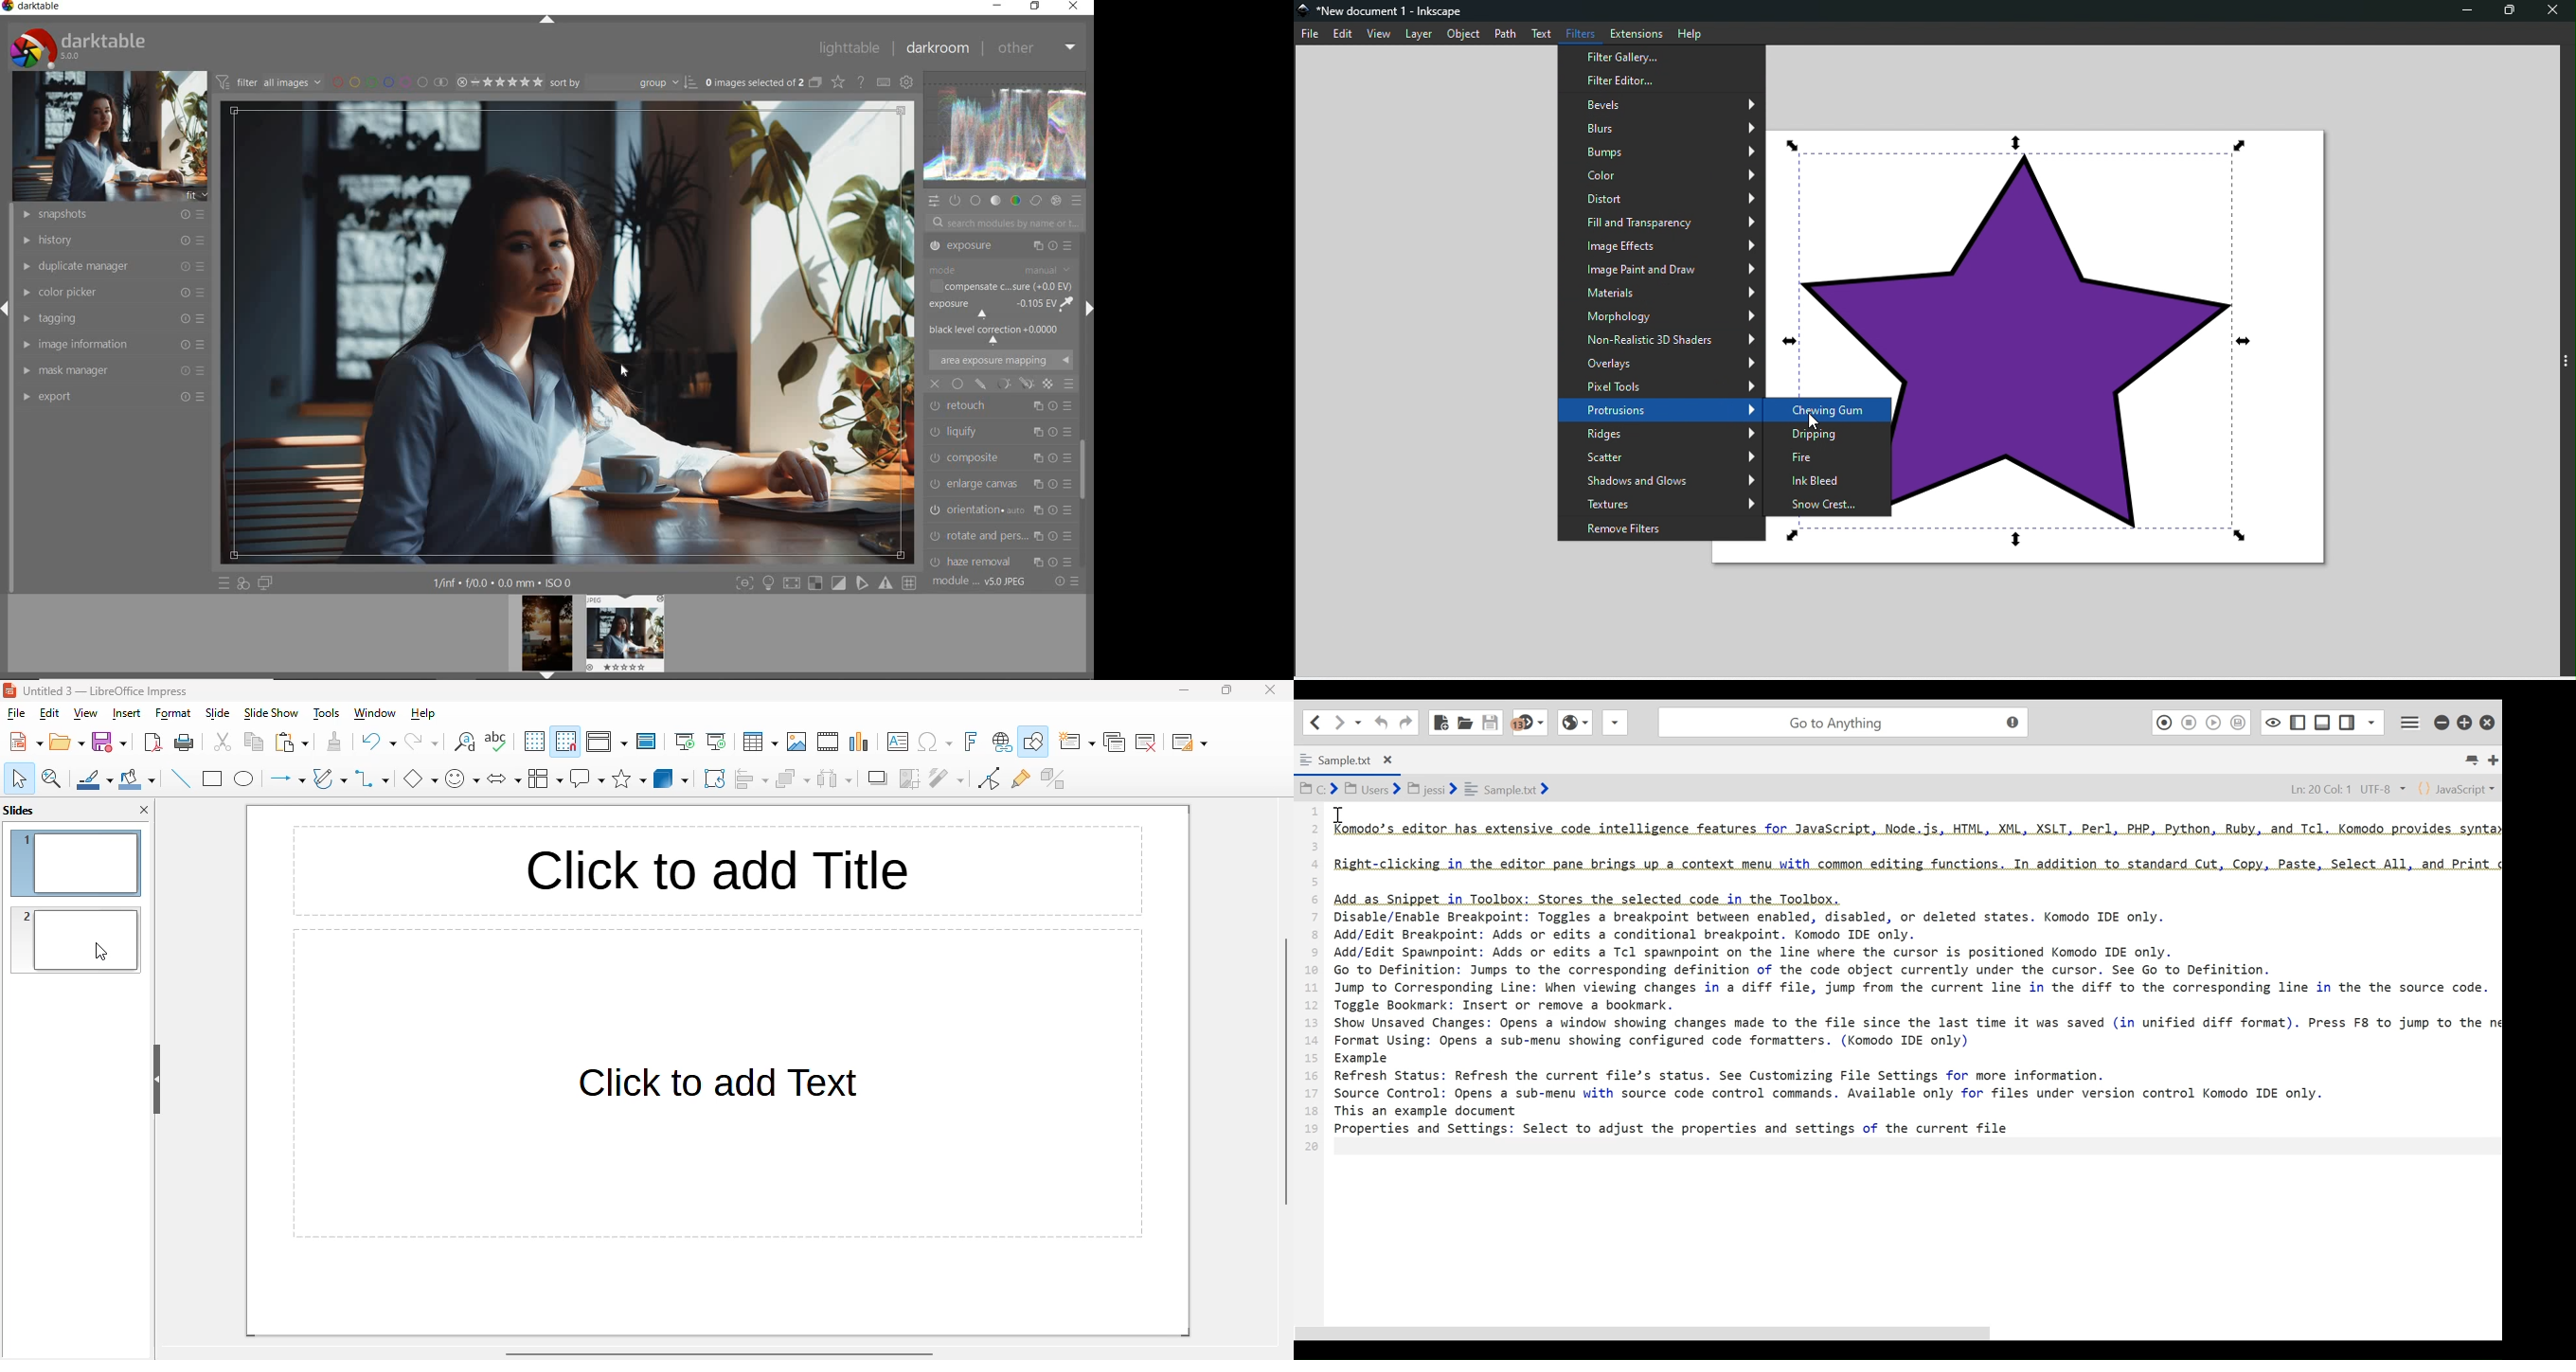 The width and height of the screenshot is (2576, 1372). Describe the element at coordinates (1078, 743) in the screenshot. I see `new slide` at that location.